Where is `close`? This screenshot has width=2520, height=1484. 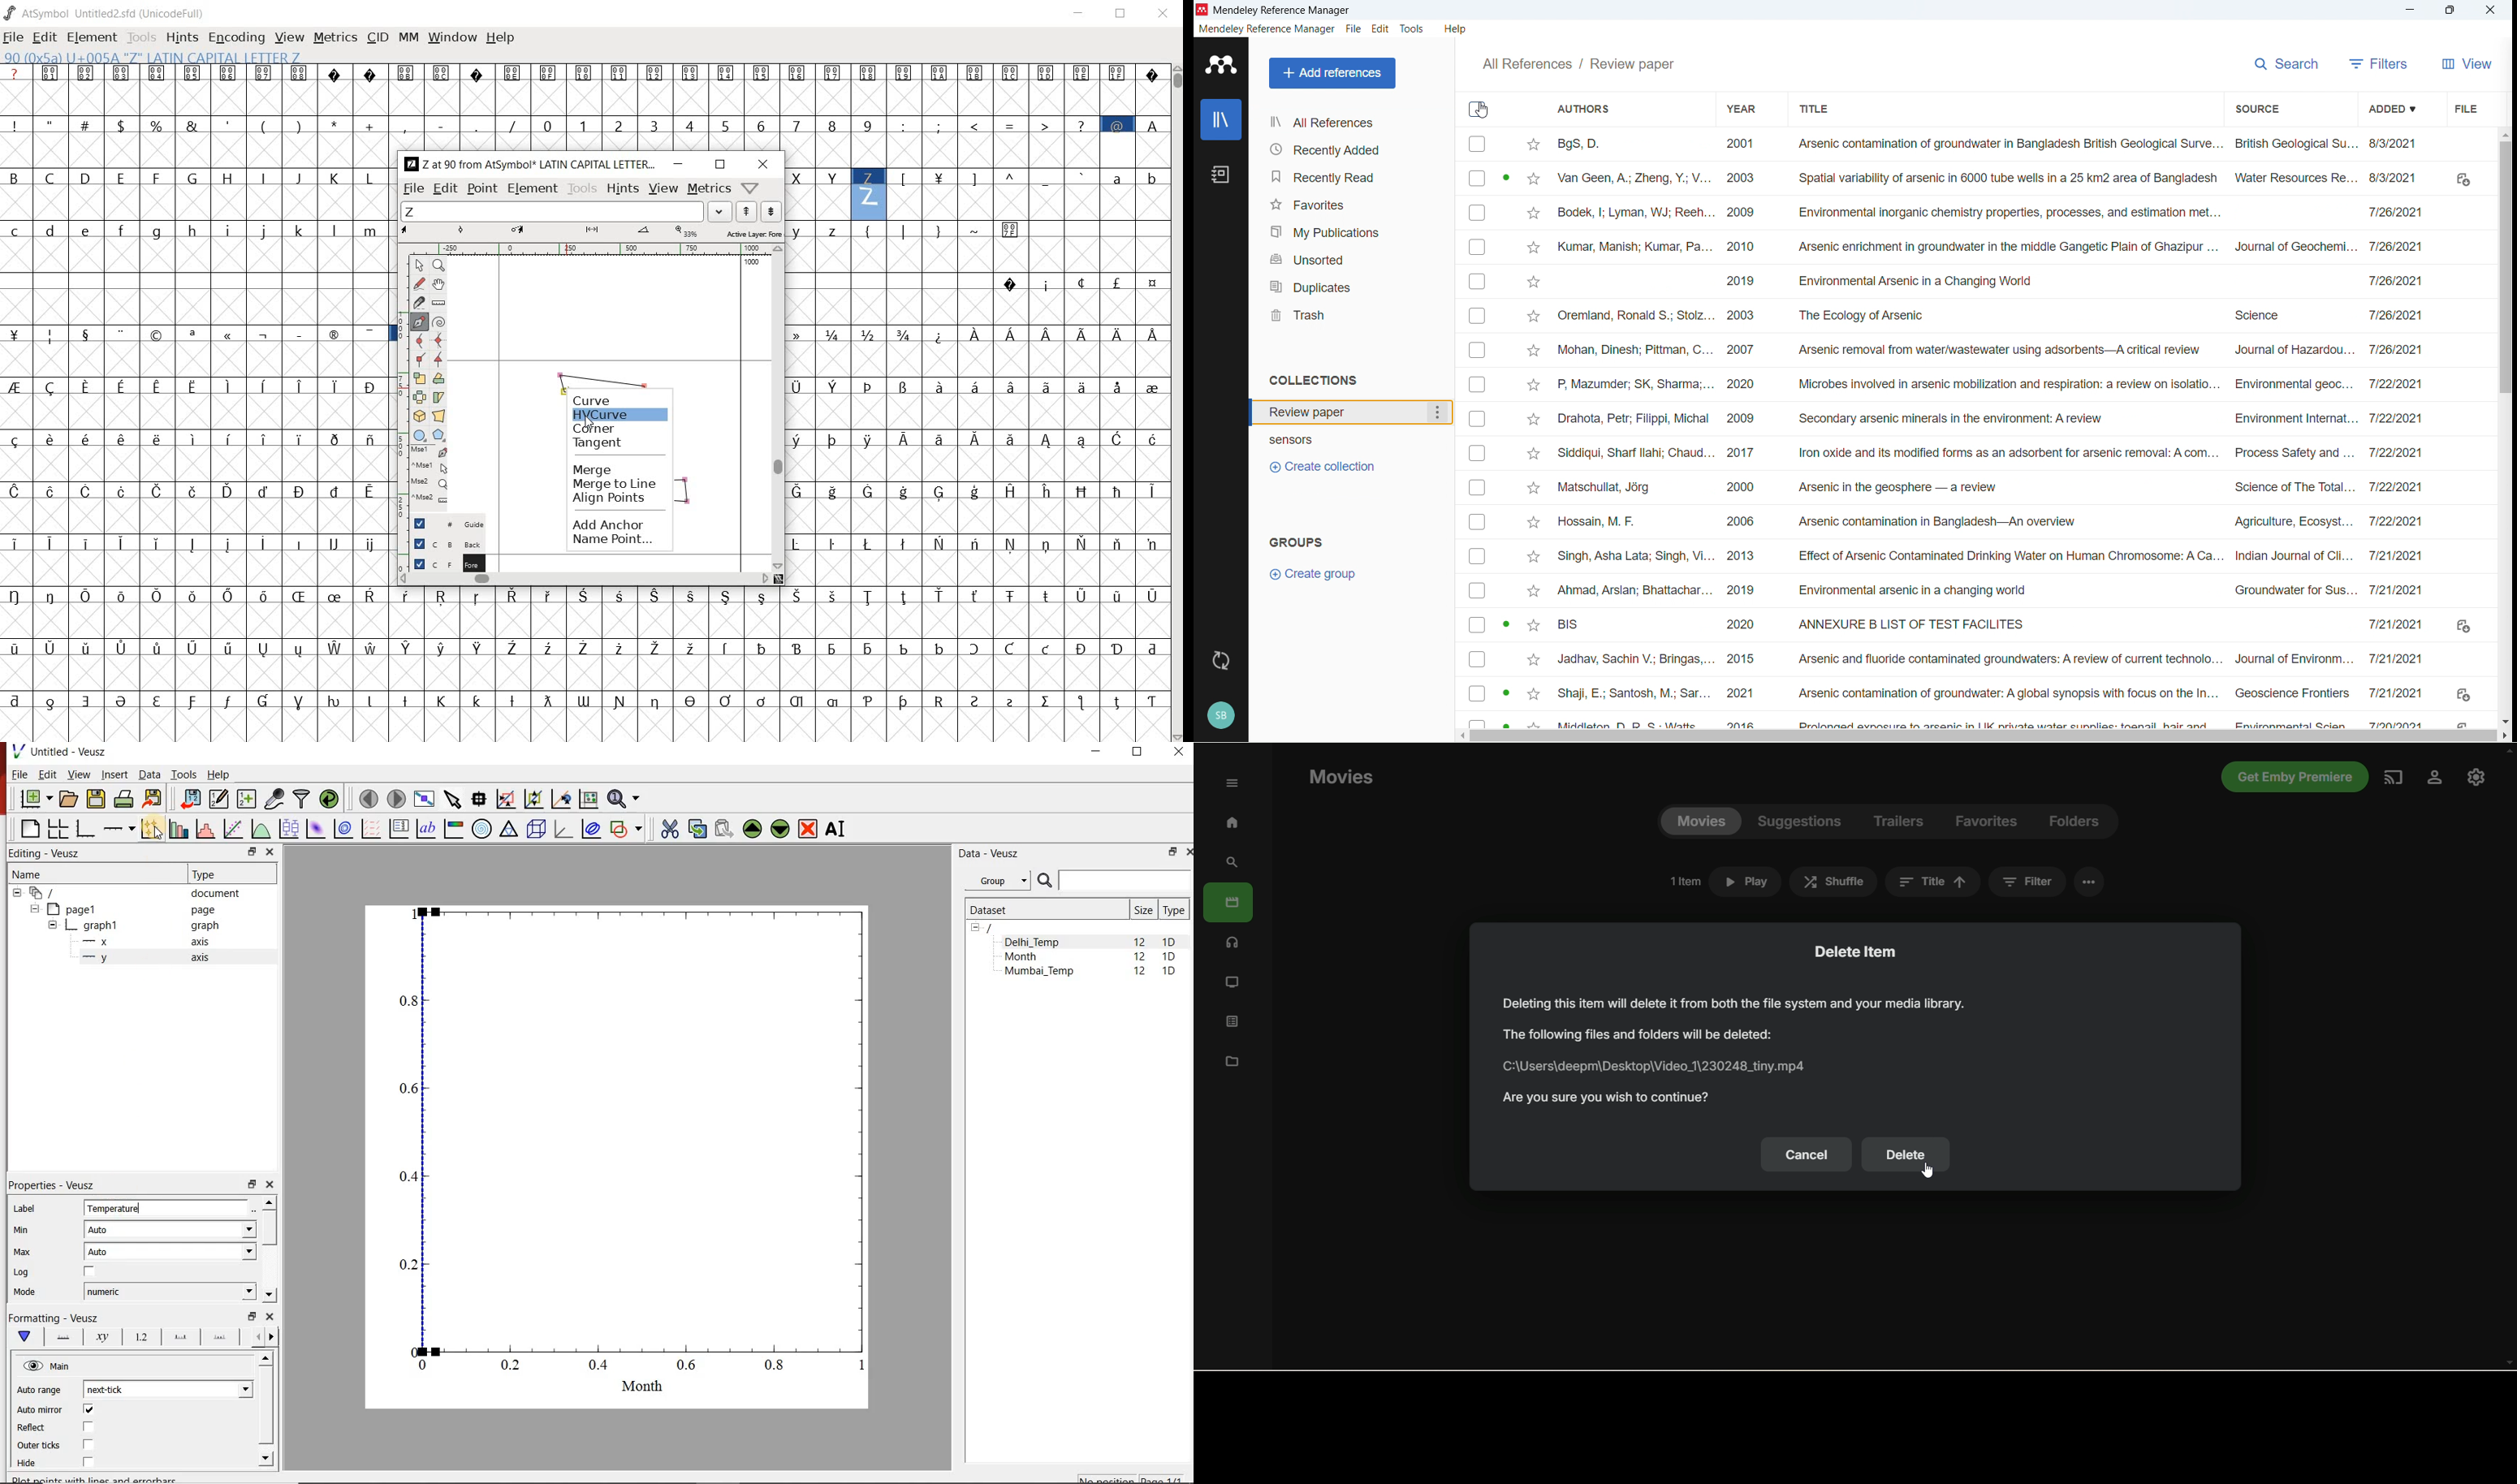
close is located at coordinates (269, 1185).